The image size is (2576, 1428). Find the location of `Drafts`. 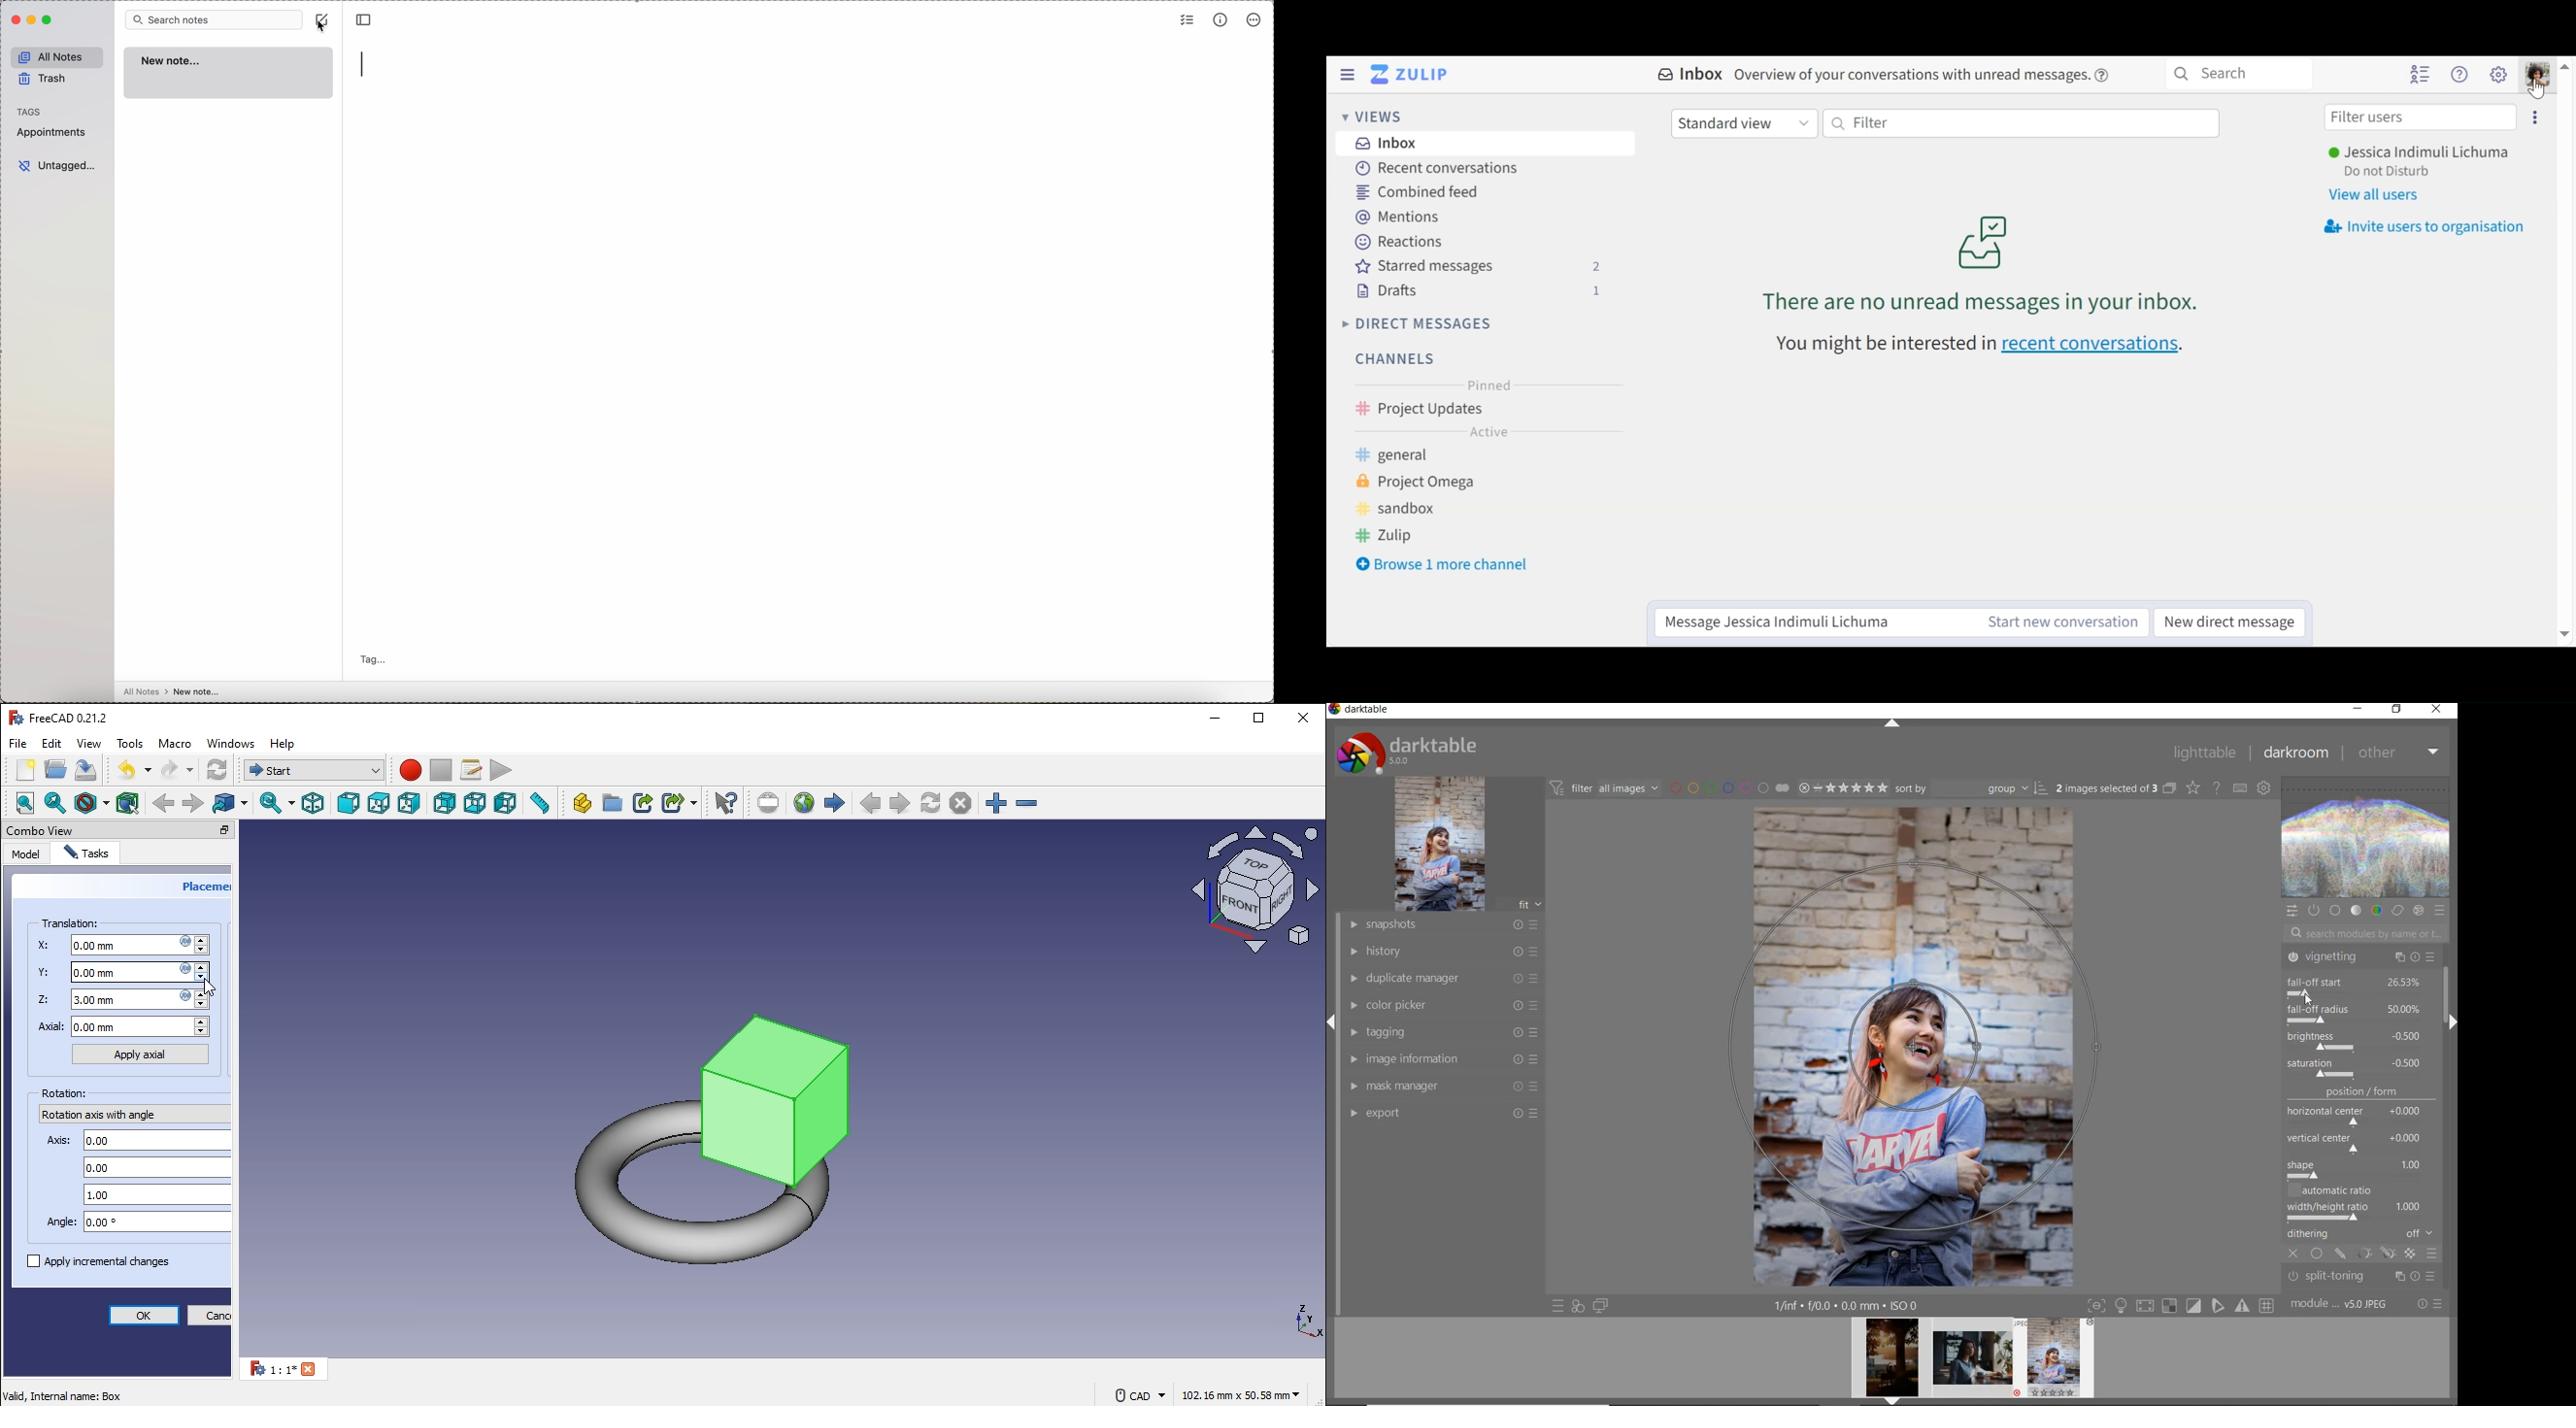

Drafts is located at coordinates (1483, 292).